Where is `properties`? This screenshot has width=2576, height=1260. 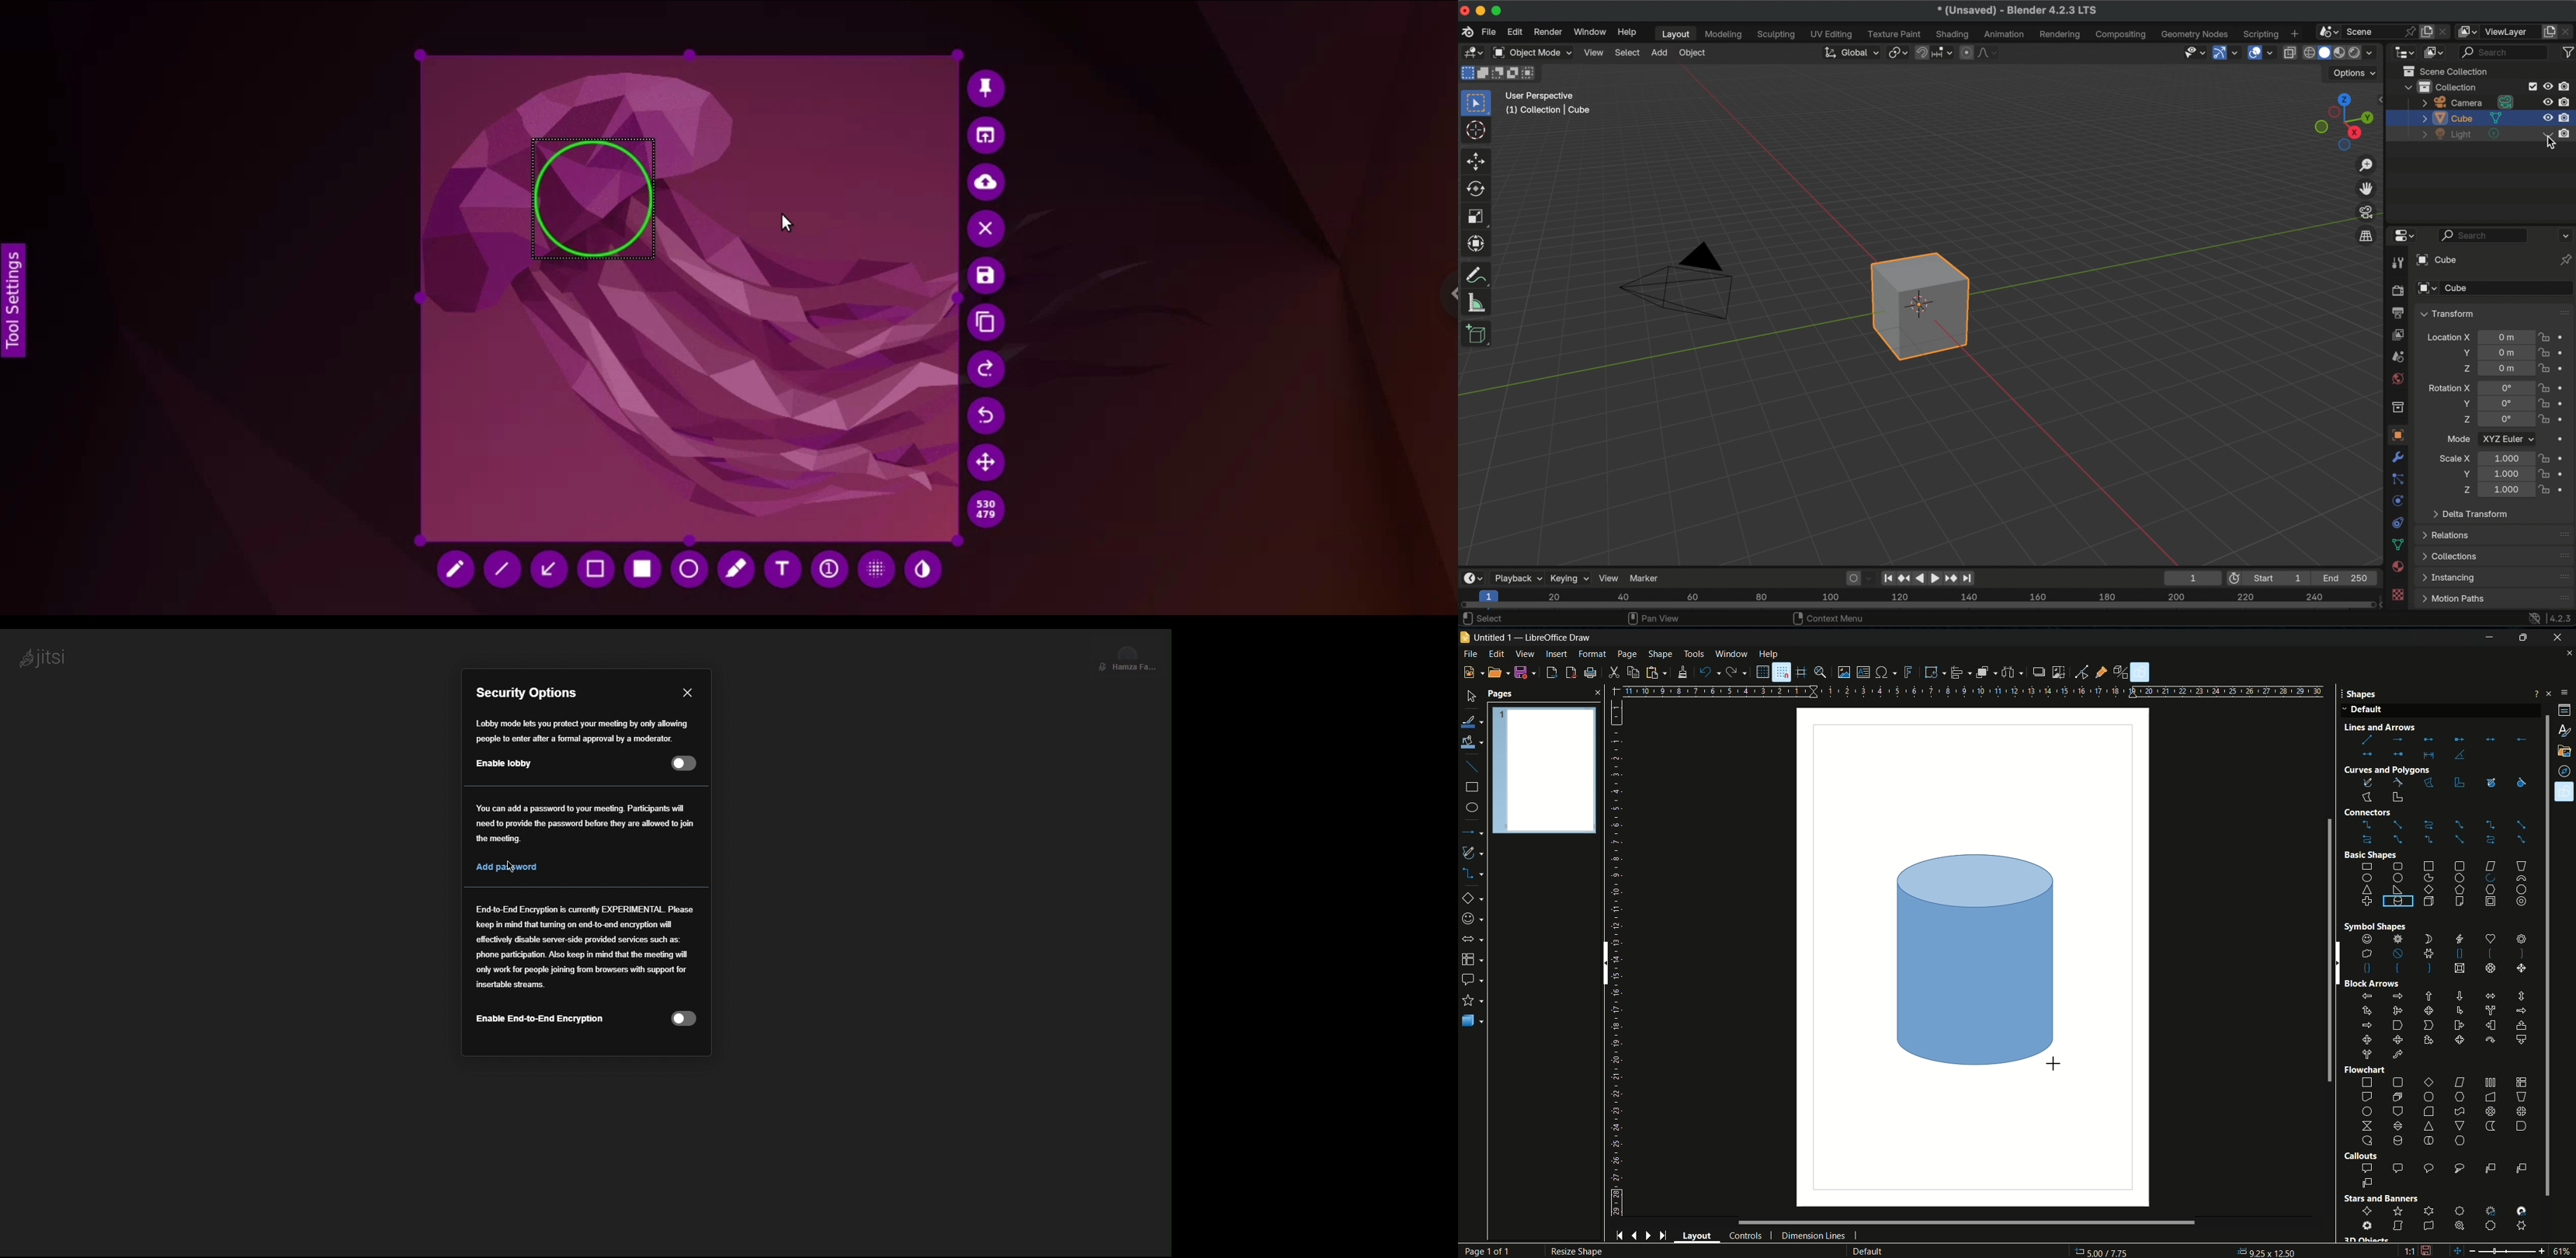 properties is located at coordinates (2564, 711).